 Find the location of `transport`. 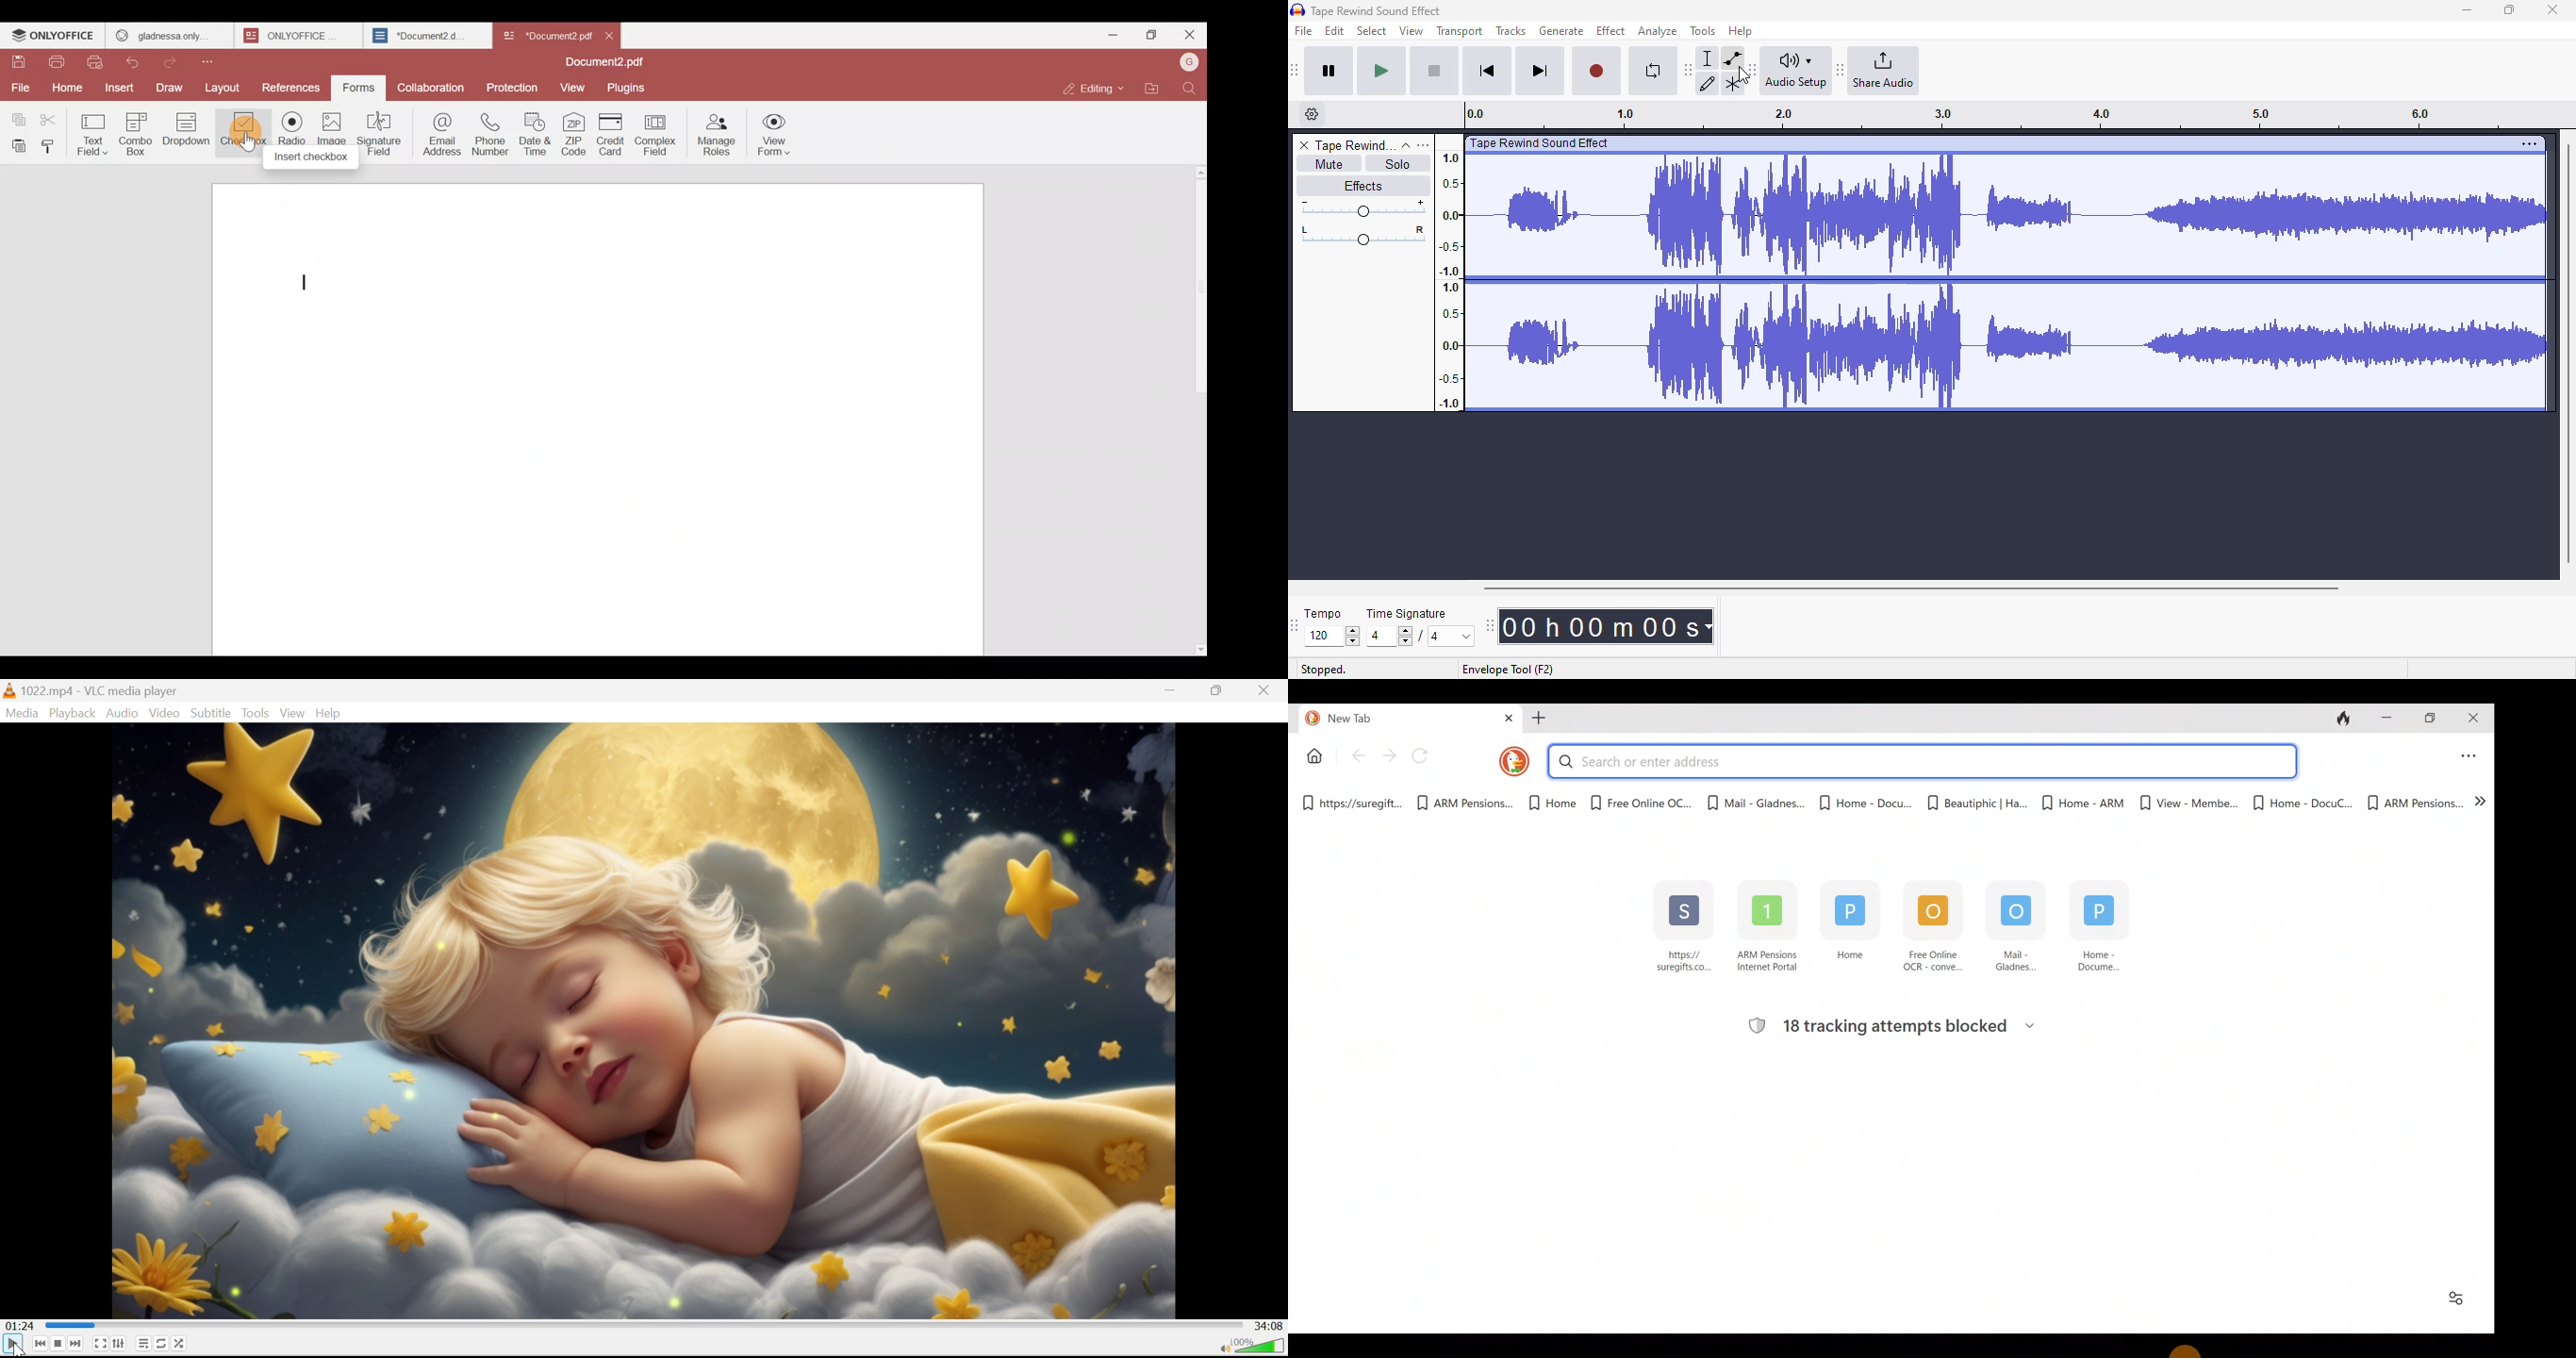

transport is located at coordinates (1461, 31).